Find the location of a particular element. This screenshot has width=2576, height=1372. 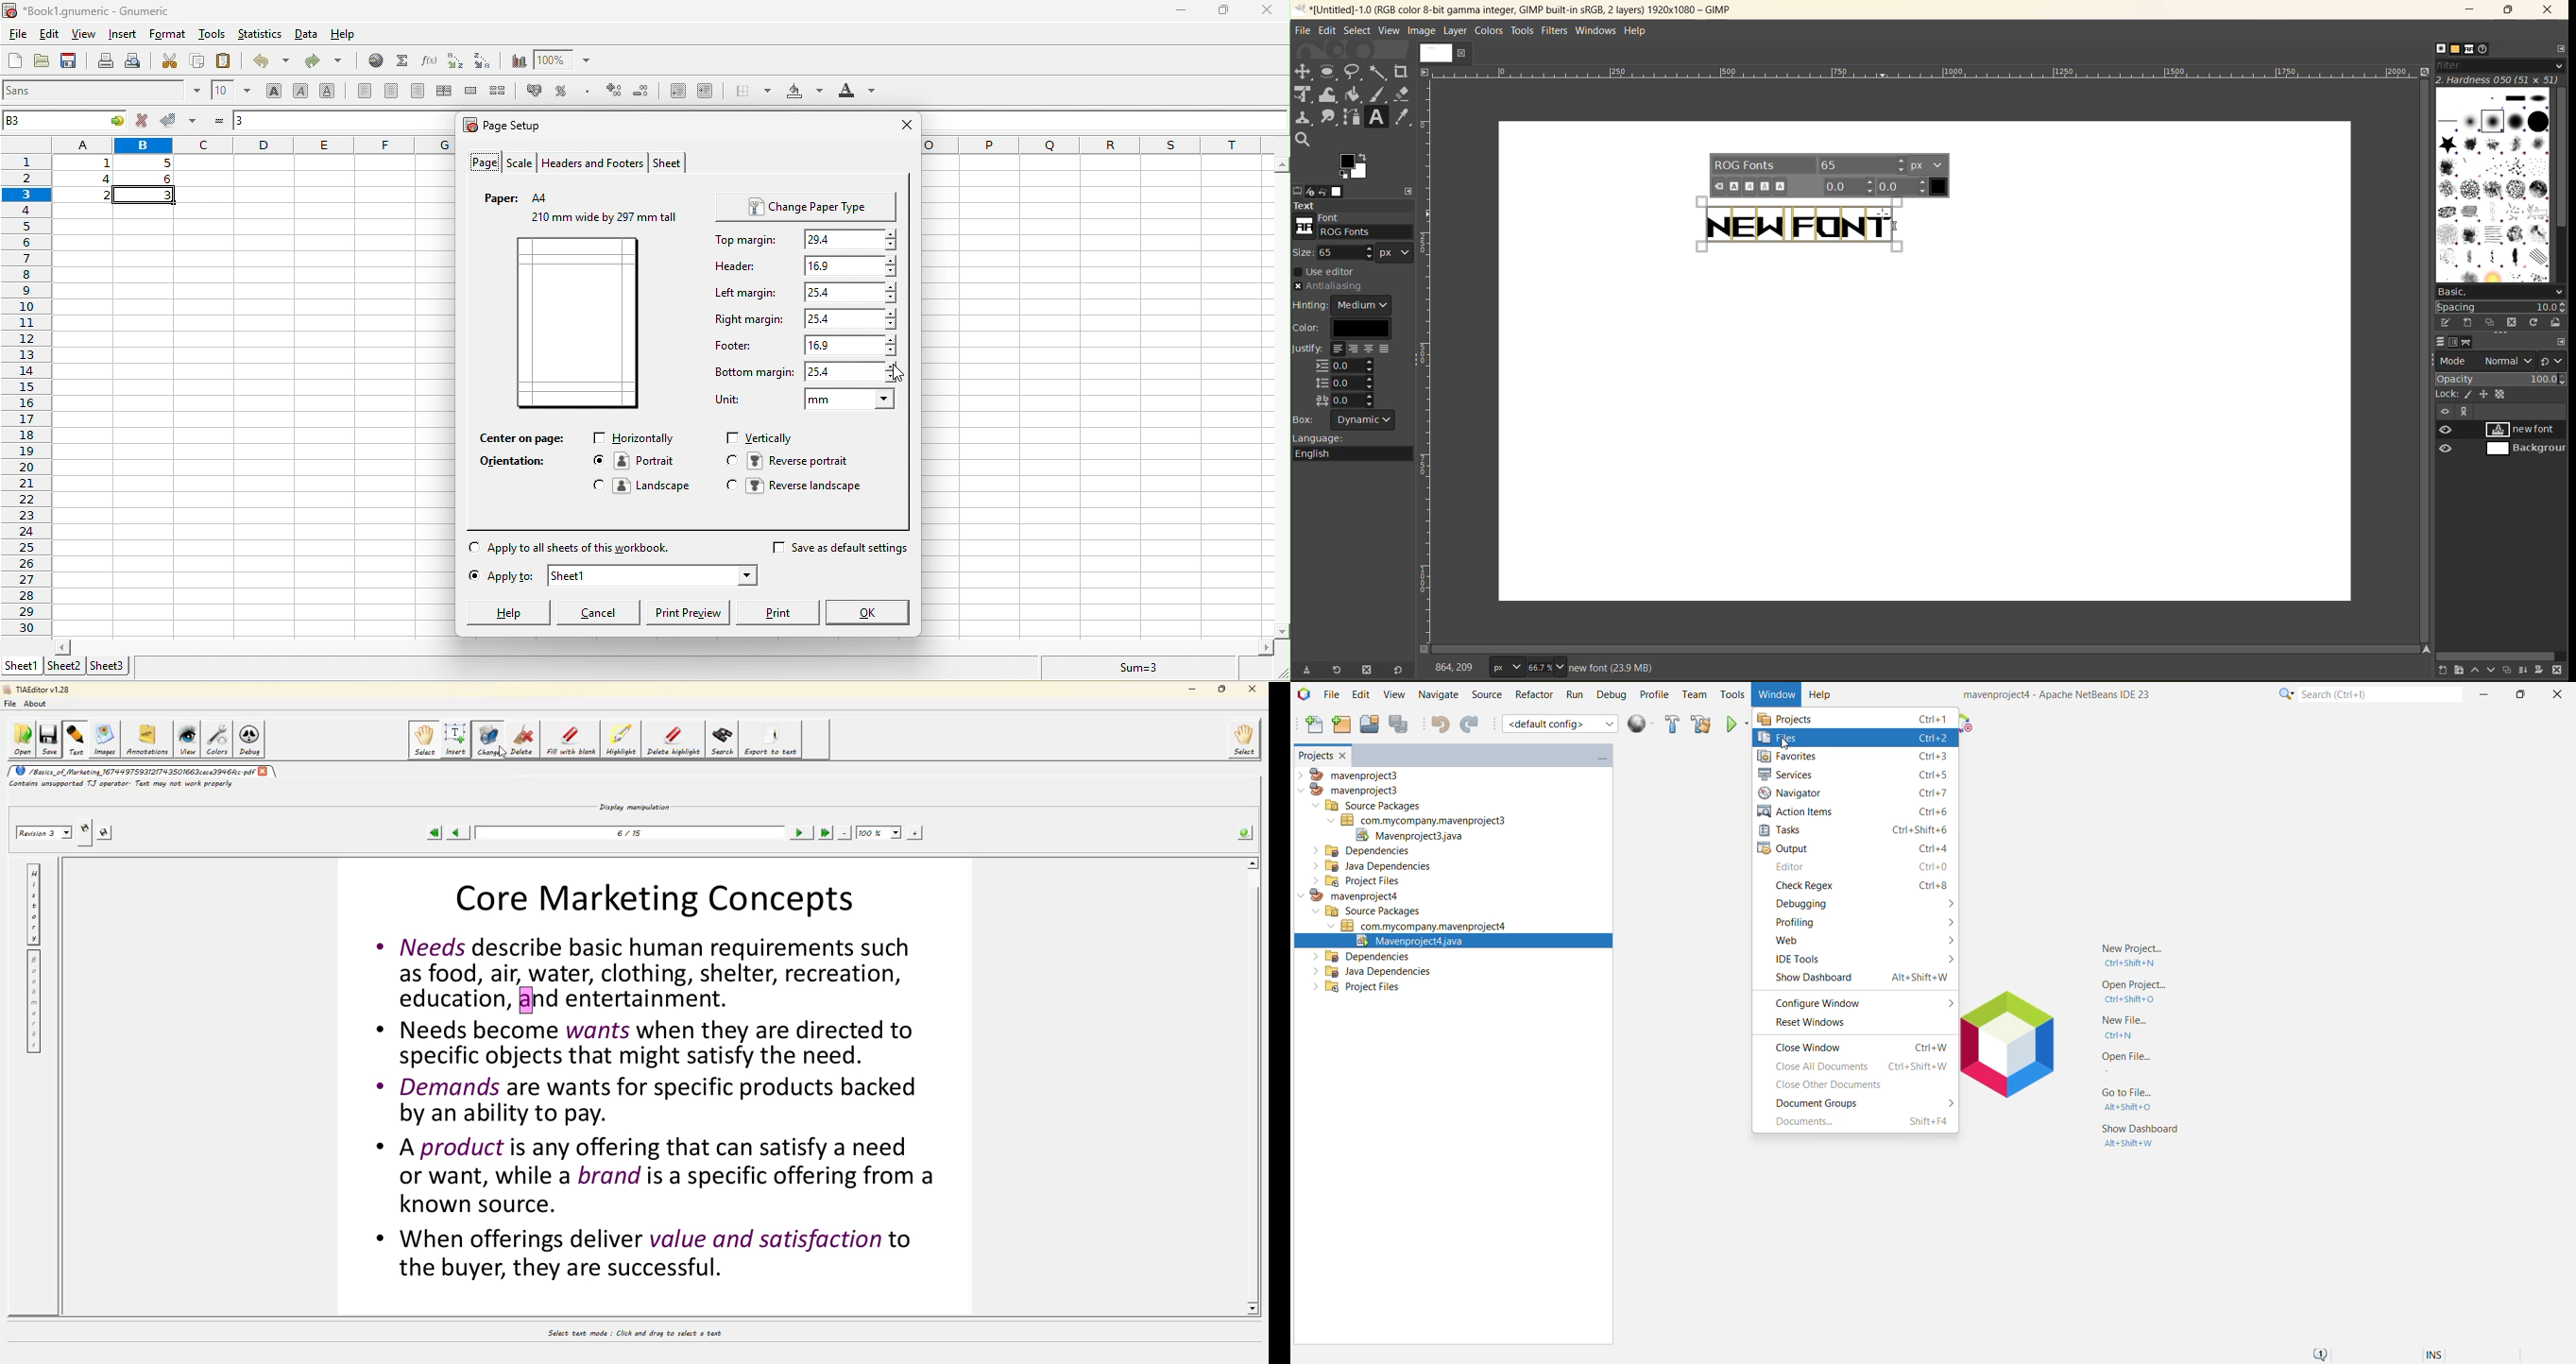

accept change is located at coordinates (181, 119).